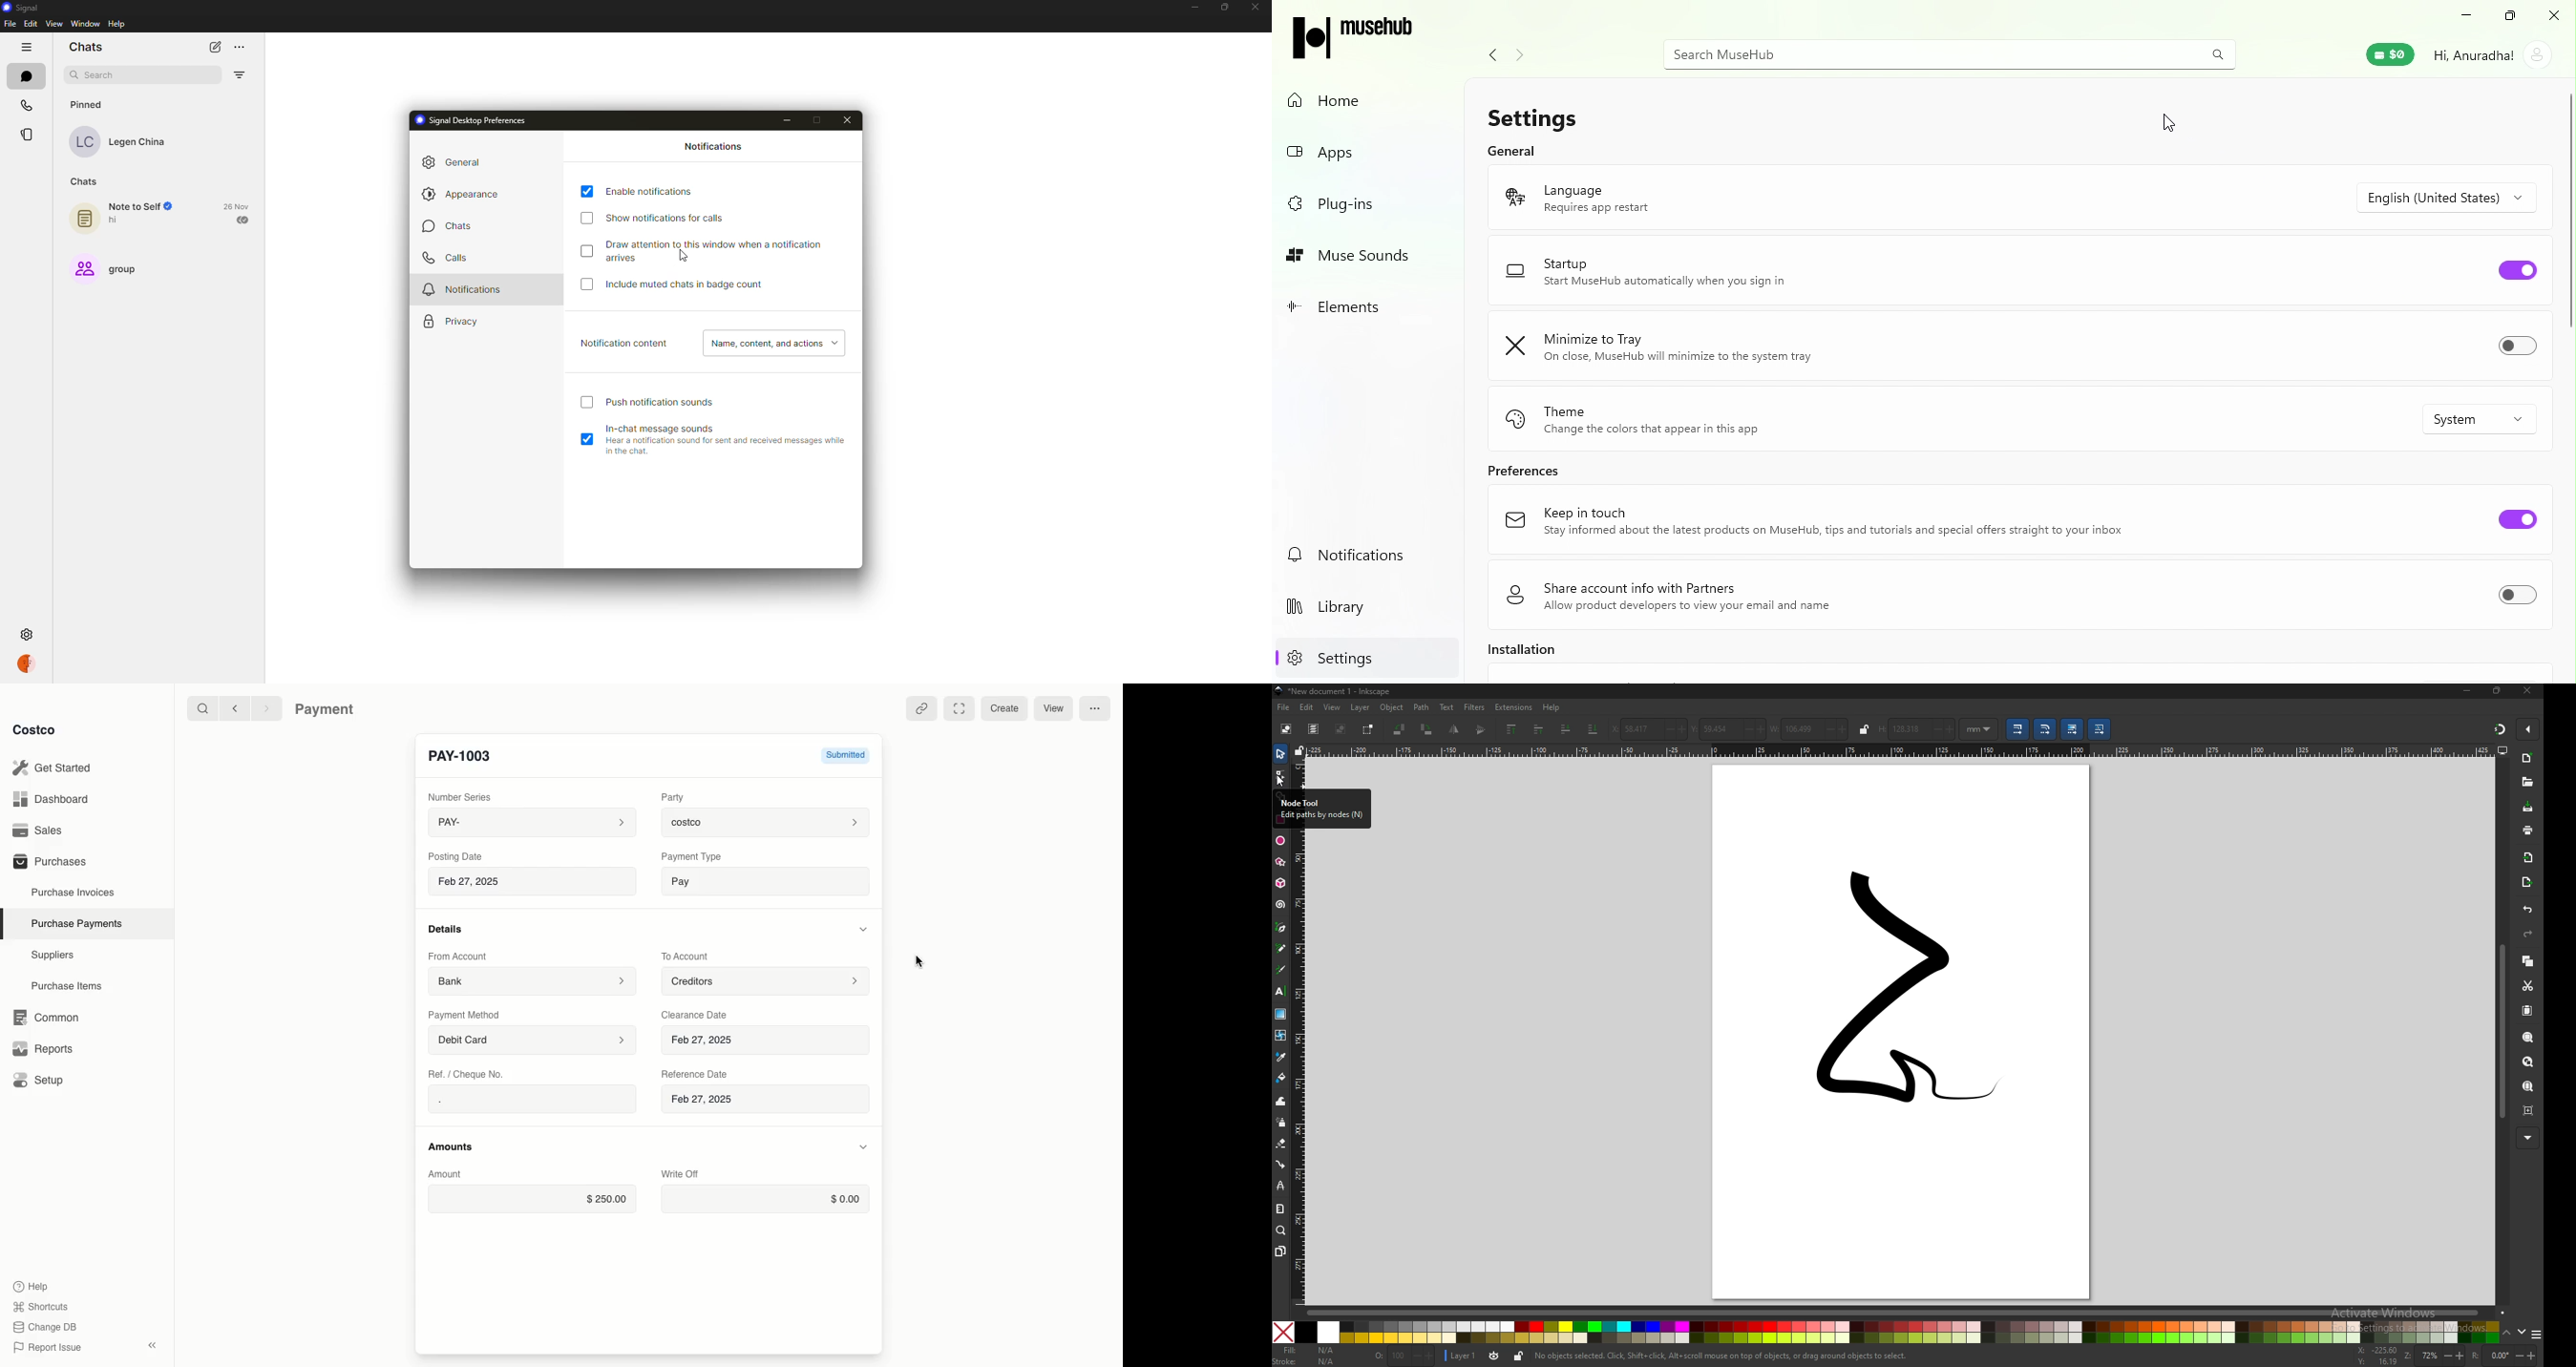  I want to click on select all in all layers, so click(1314, 729).